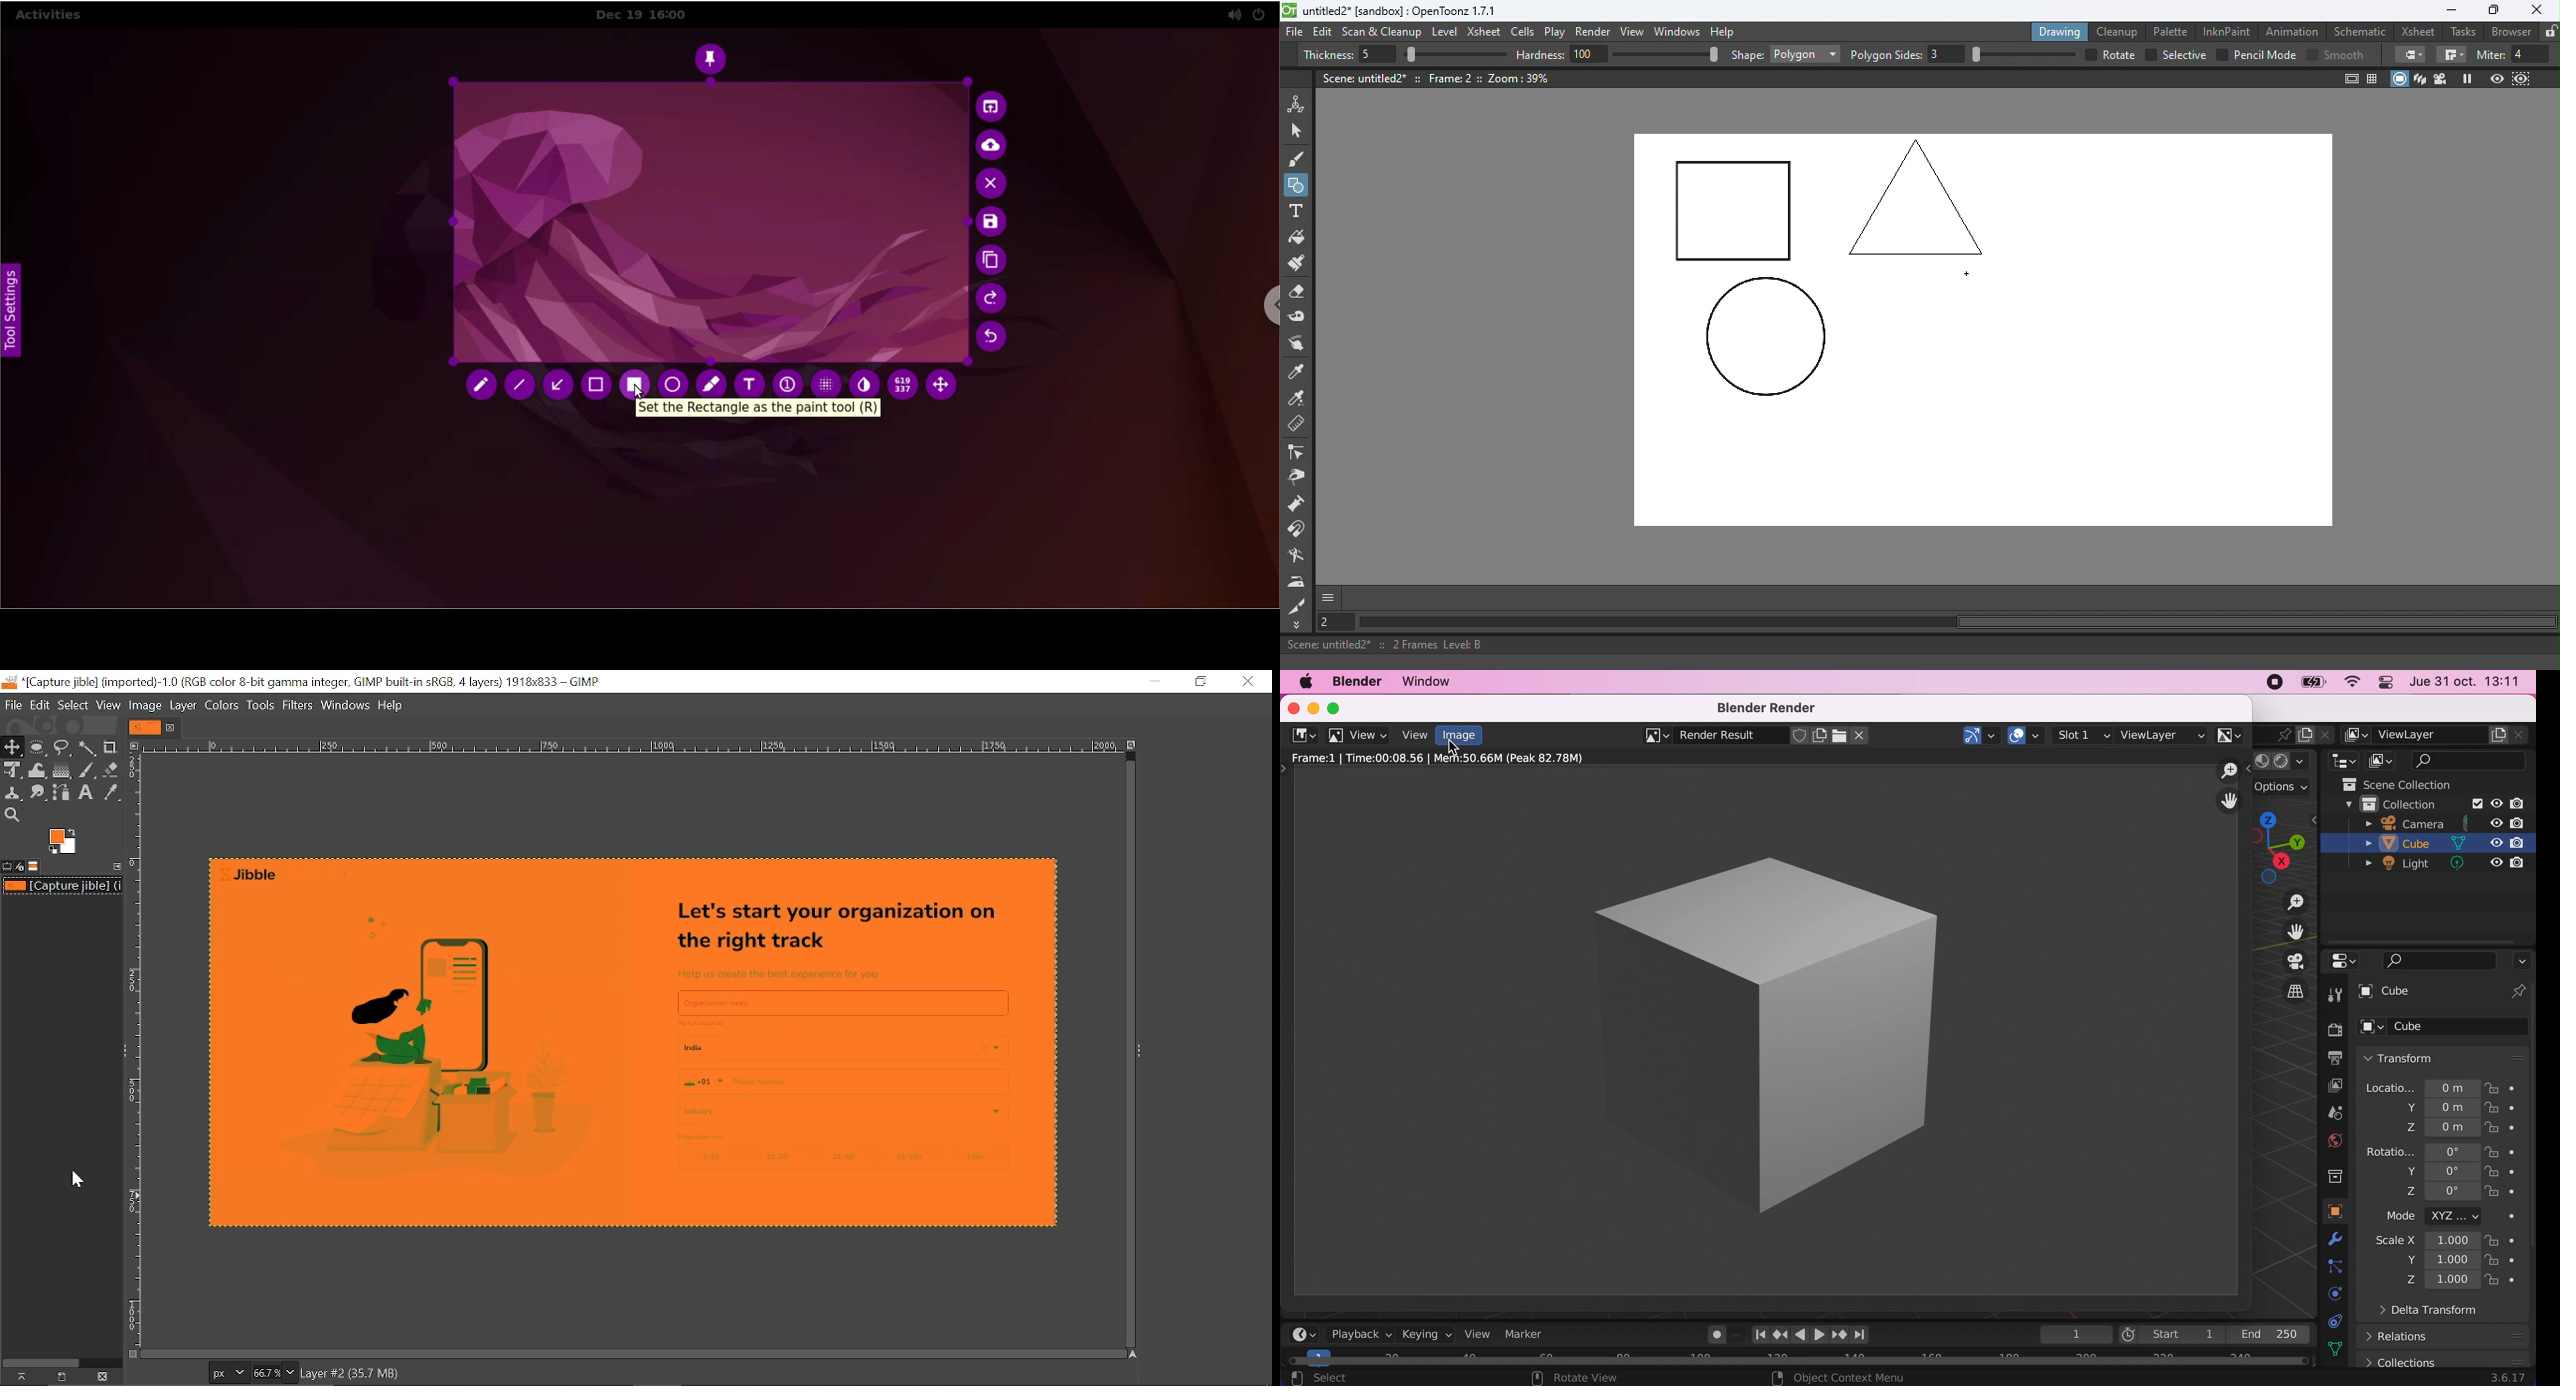  Describe the element at coordinates (1302, 734) in the screenshot. I see `blender` at that location.